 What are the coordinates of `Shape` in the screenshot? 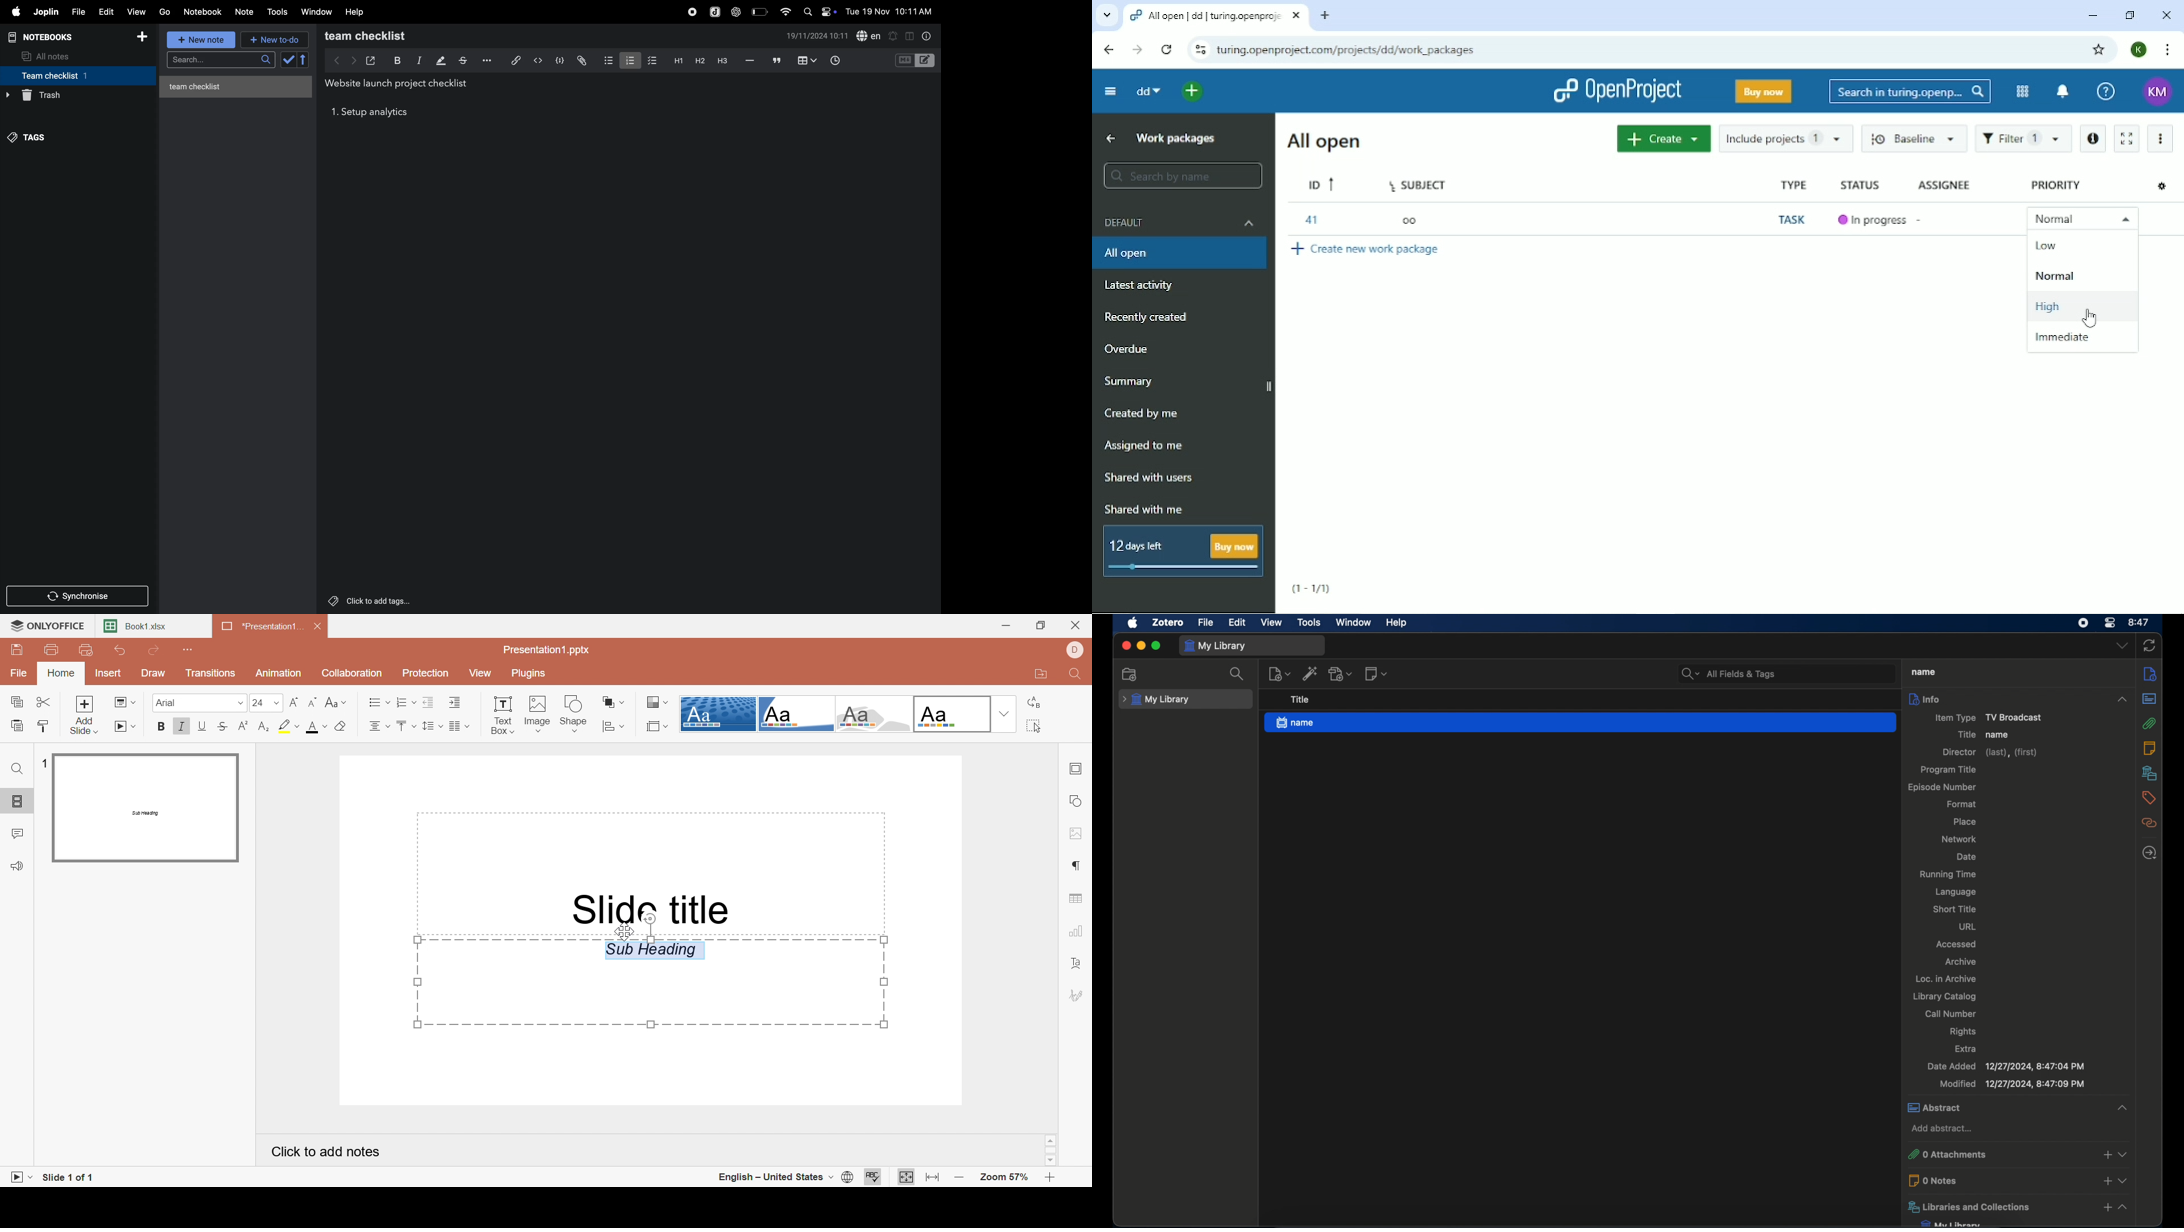 It's located at (575, 714).